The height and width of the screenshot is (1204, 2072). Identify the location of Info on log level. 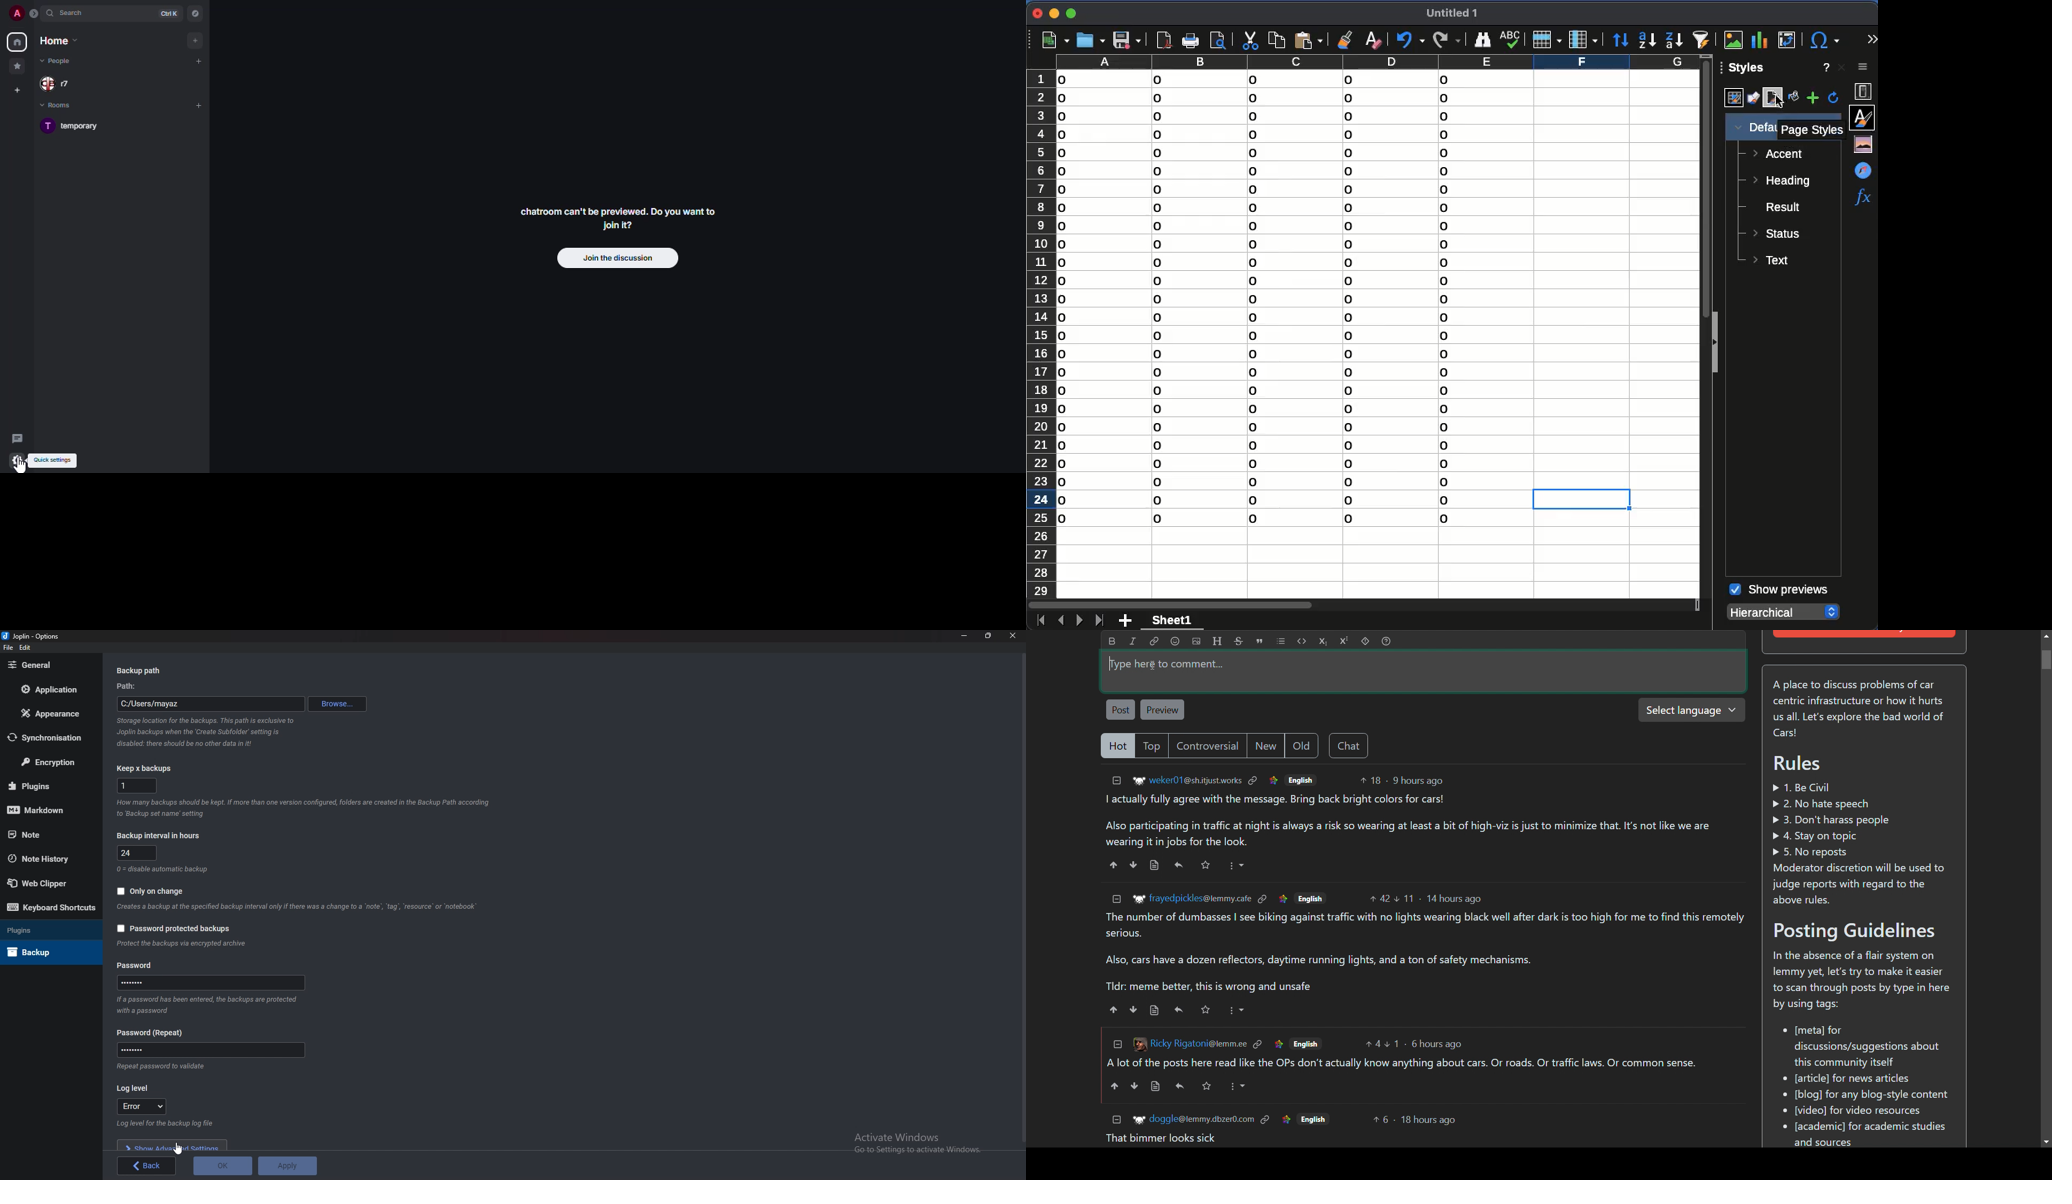
(169, 1124).